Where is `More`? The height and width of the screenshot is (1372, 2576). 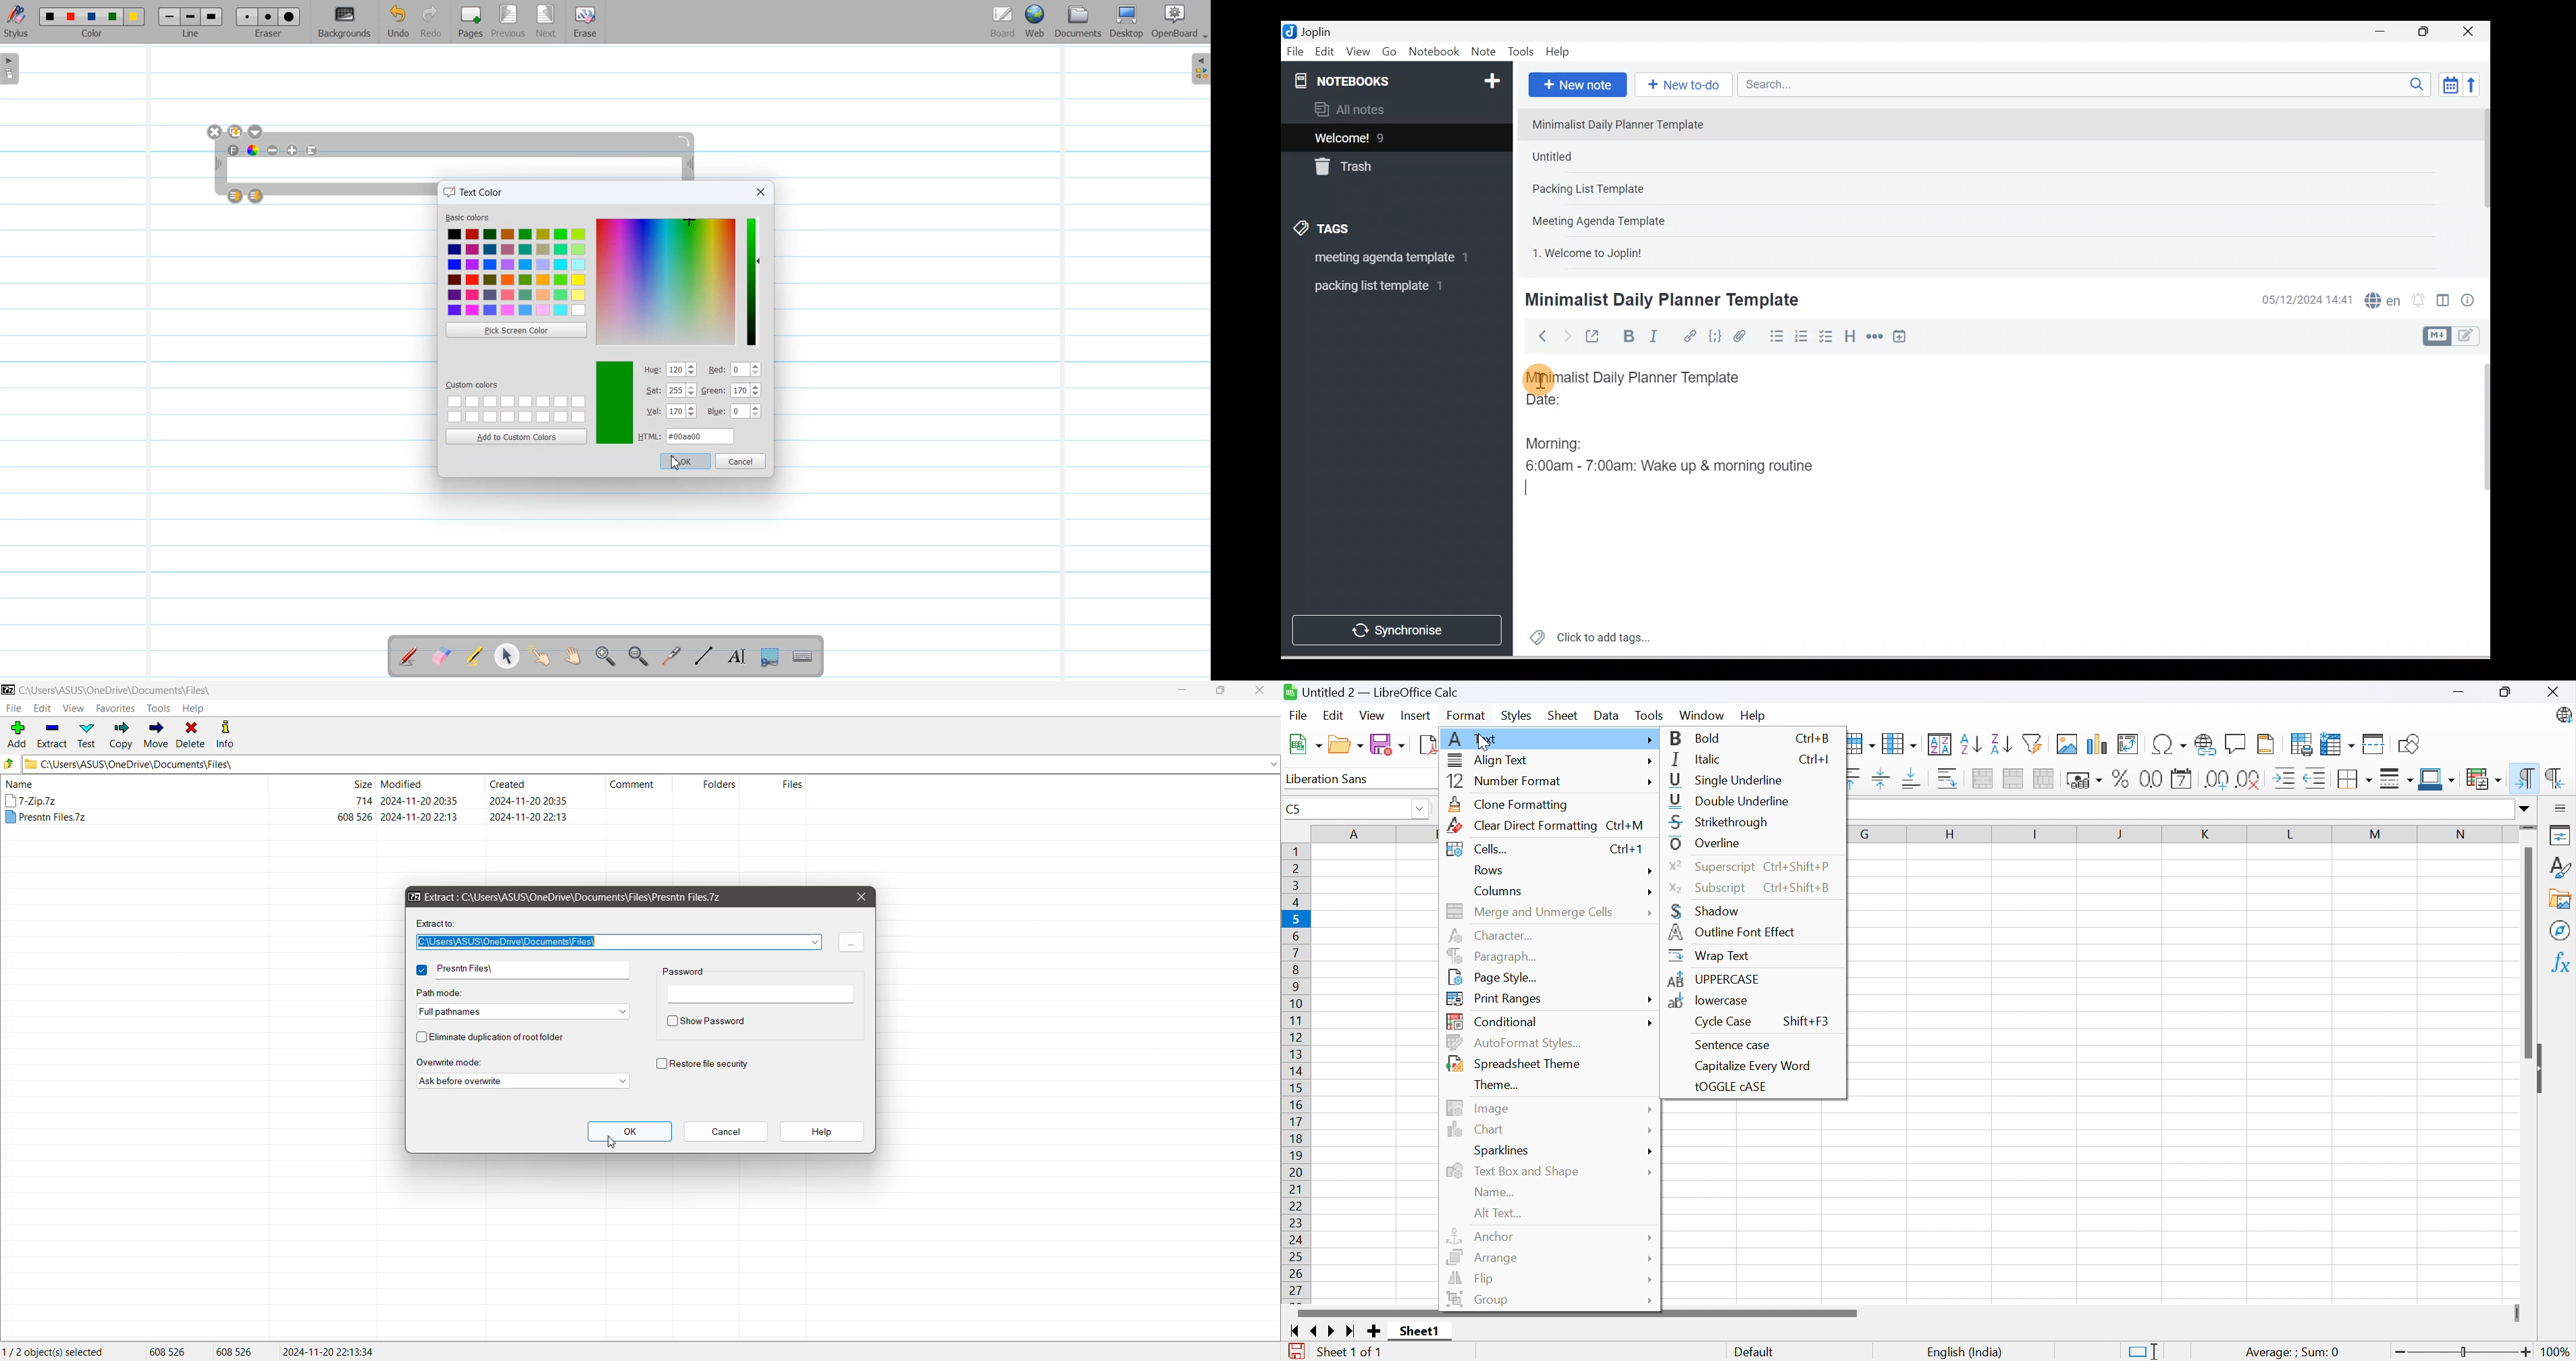 More is located at coordinates (1650, 909).